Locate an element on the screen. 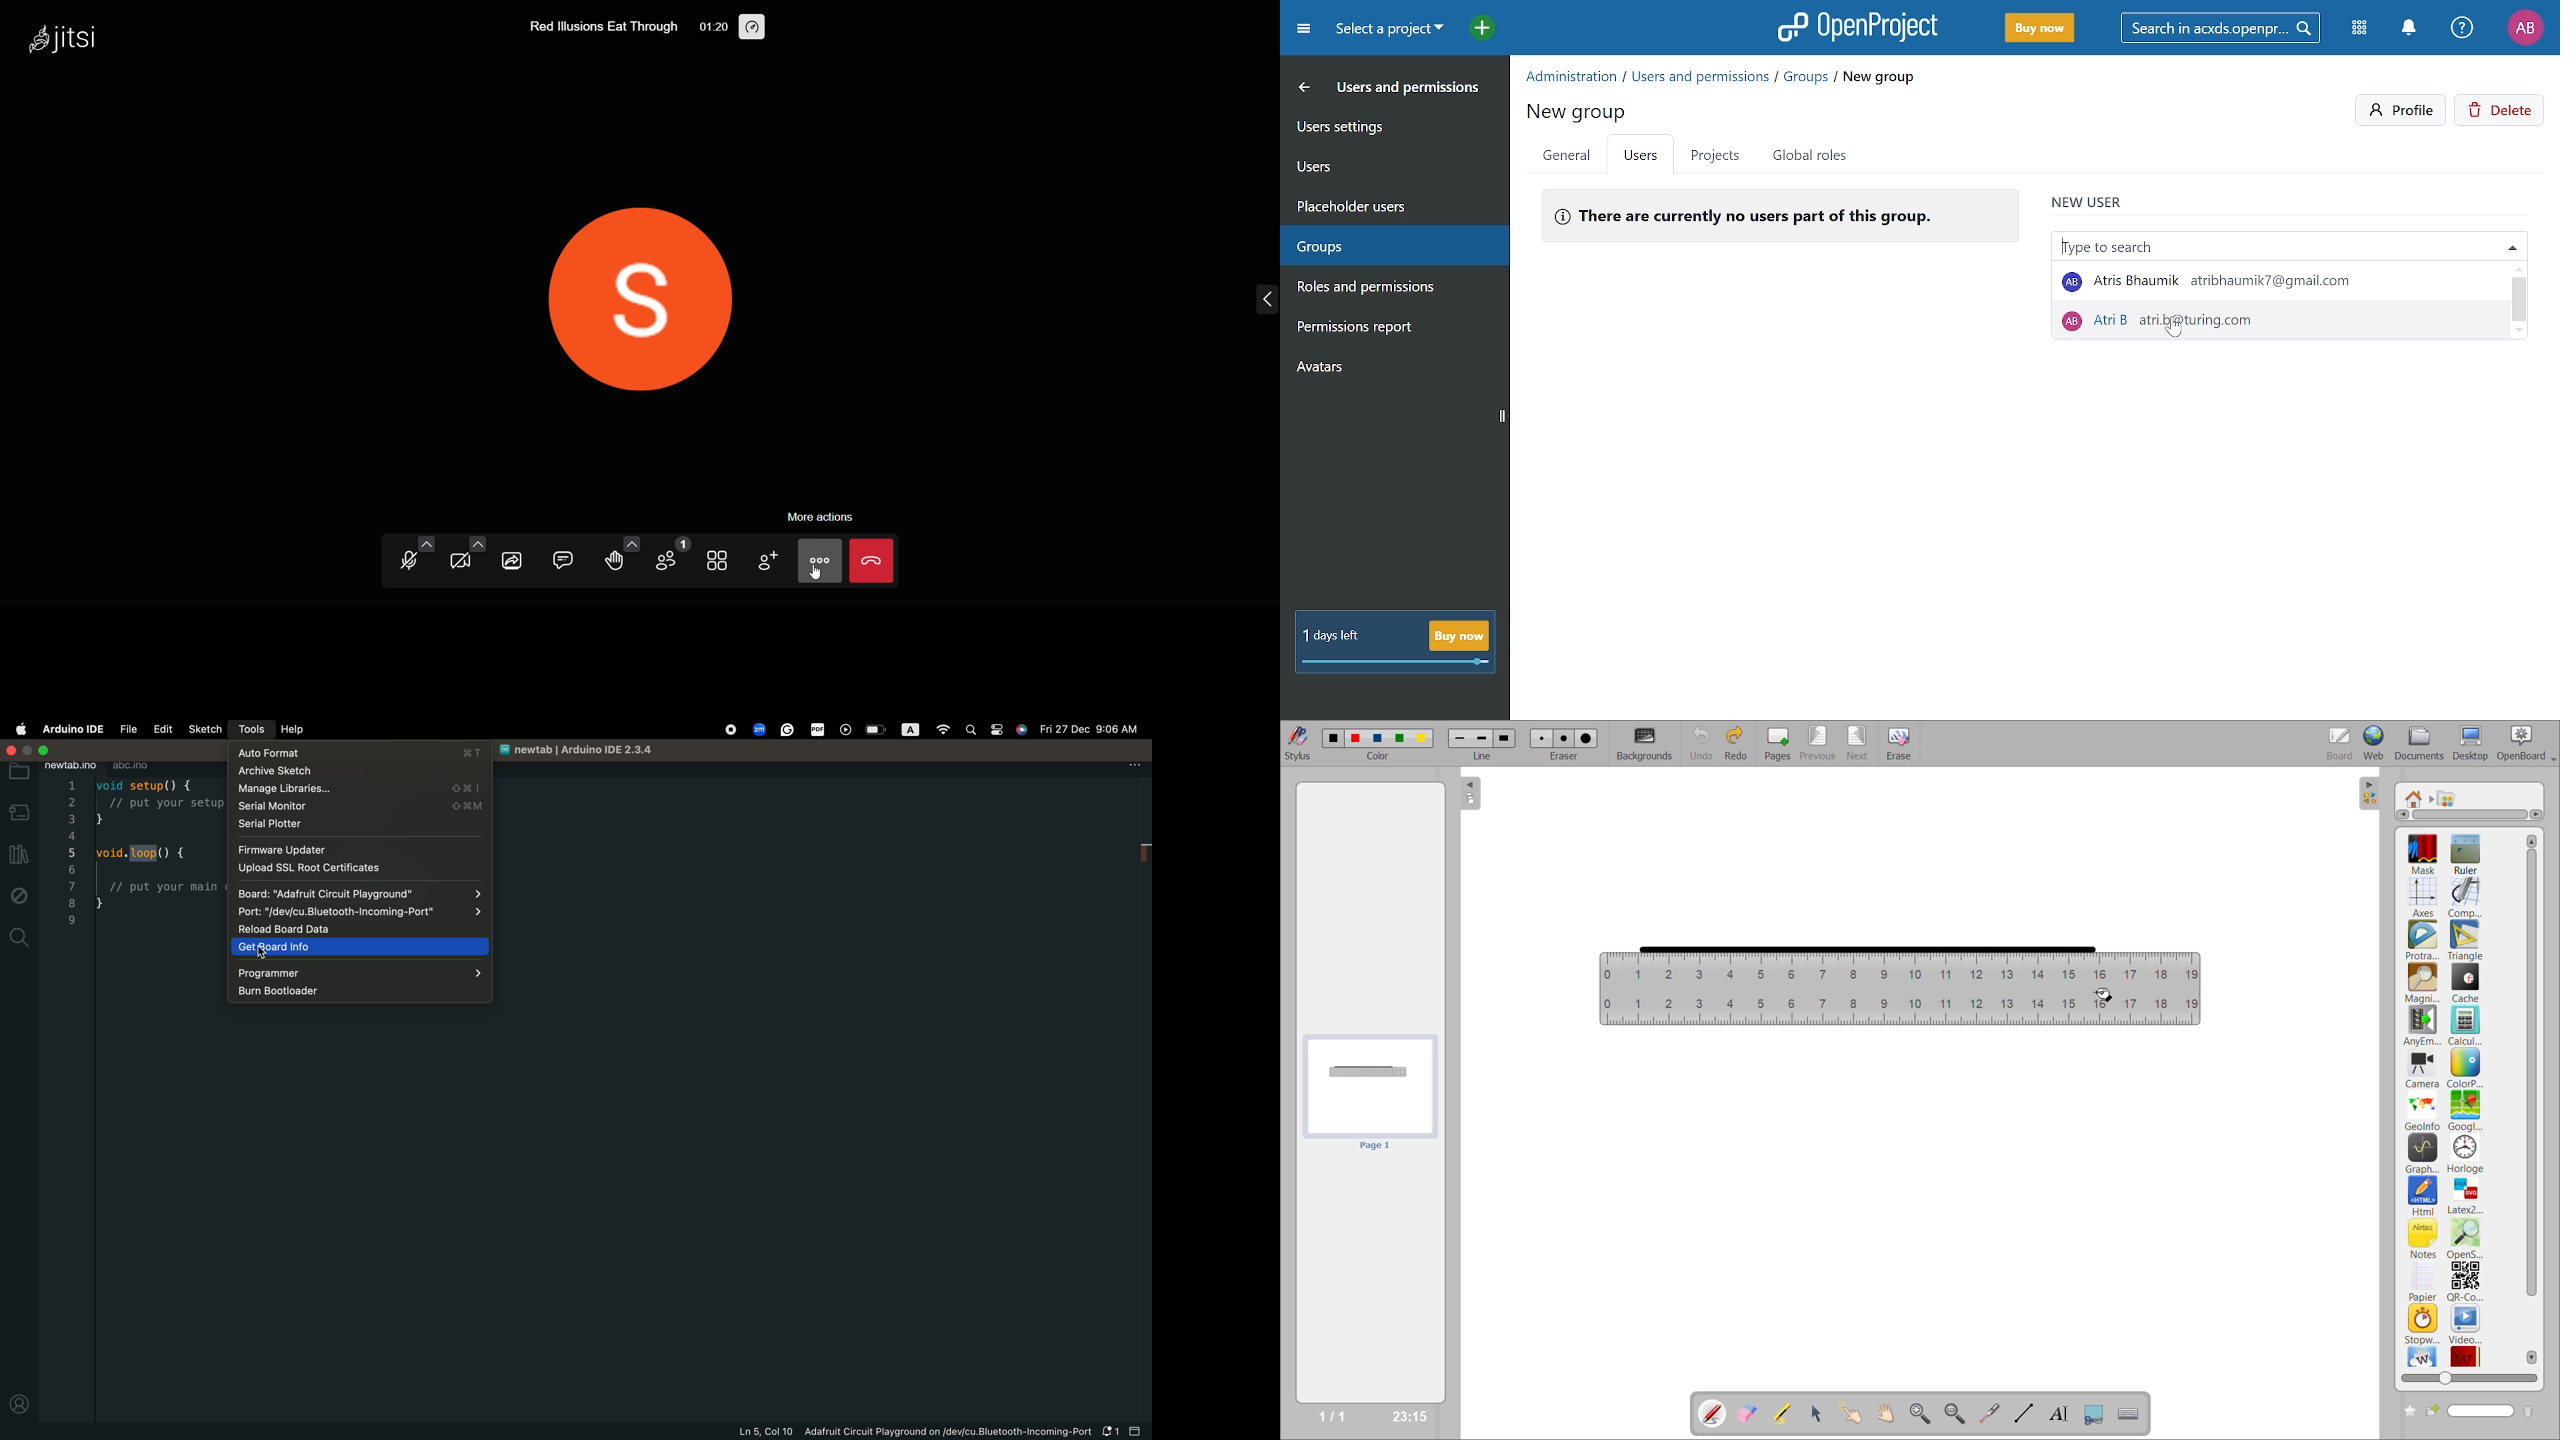 The height and width of the screenshot is (1456, 2576). Maximize is located at coordinates (29, 750).